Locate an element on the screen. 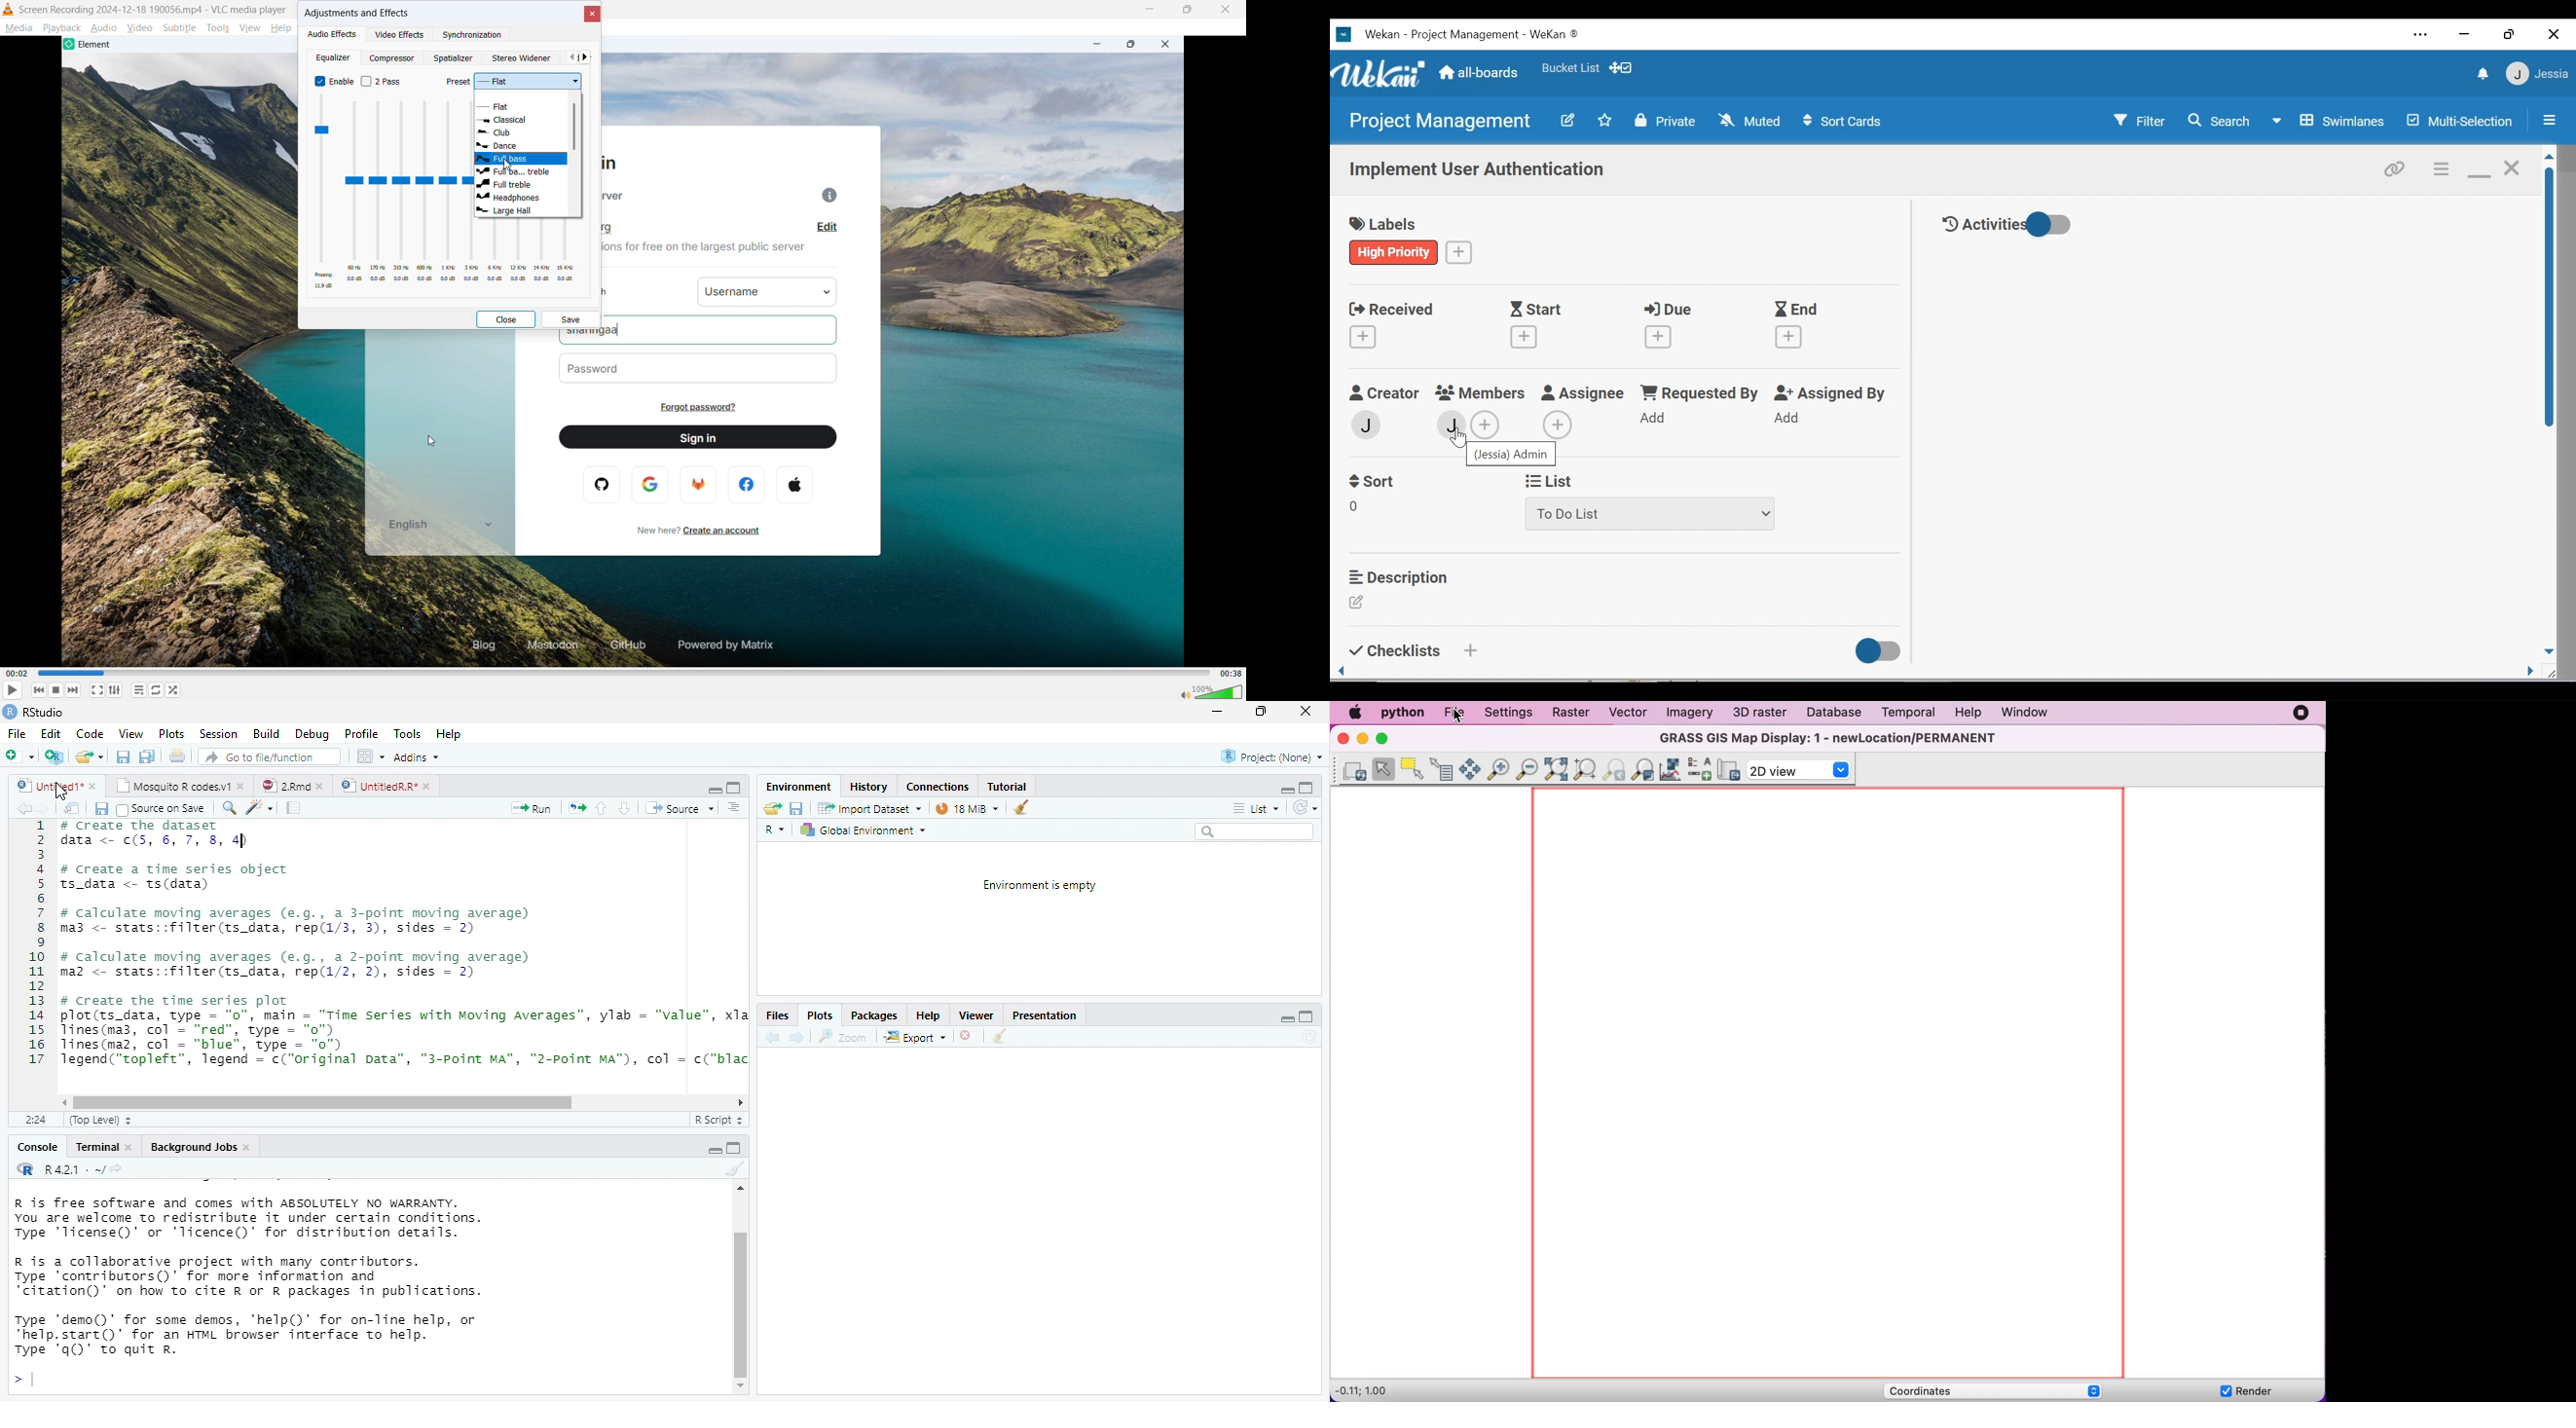 This screenshot has height=1428, width=2576. shuffle is located at coordinates (177, 690).